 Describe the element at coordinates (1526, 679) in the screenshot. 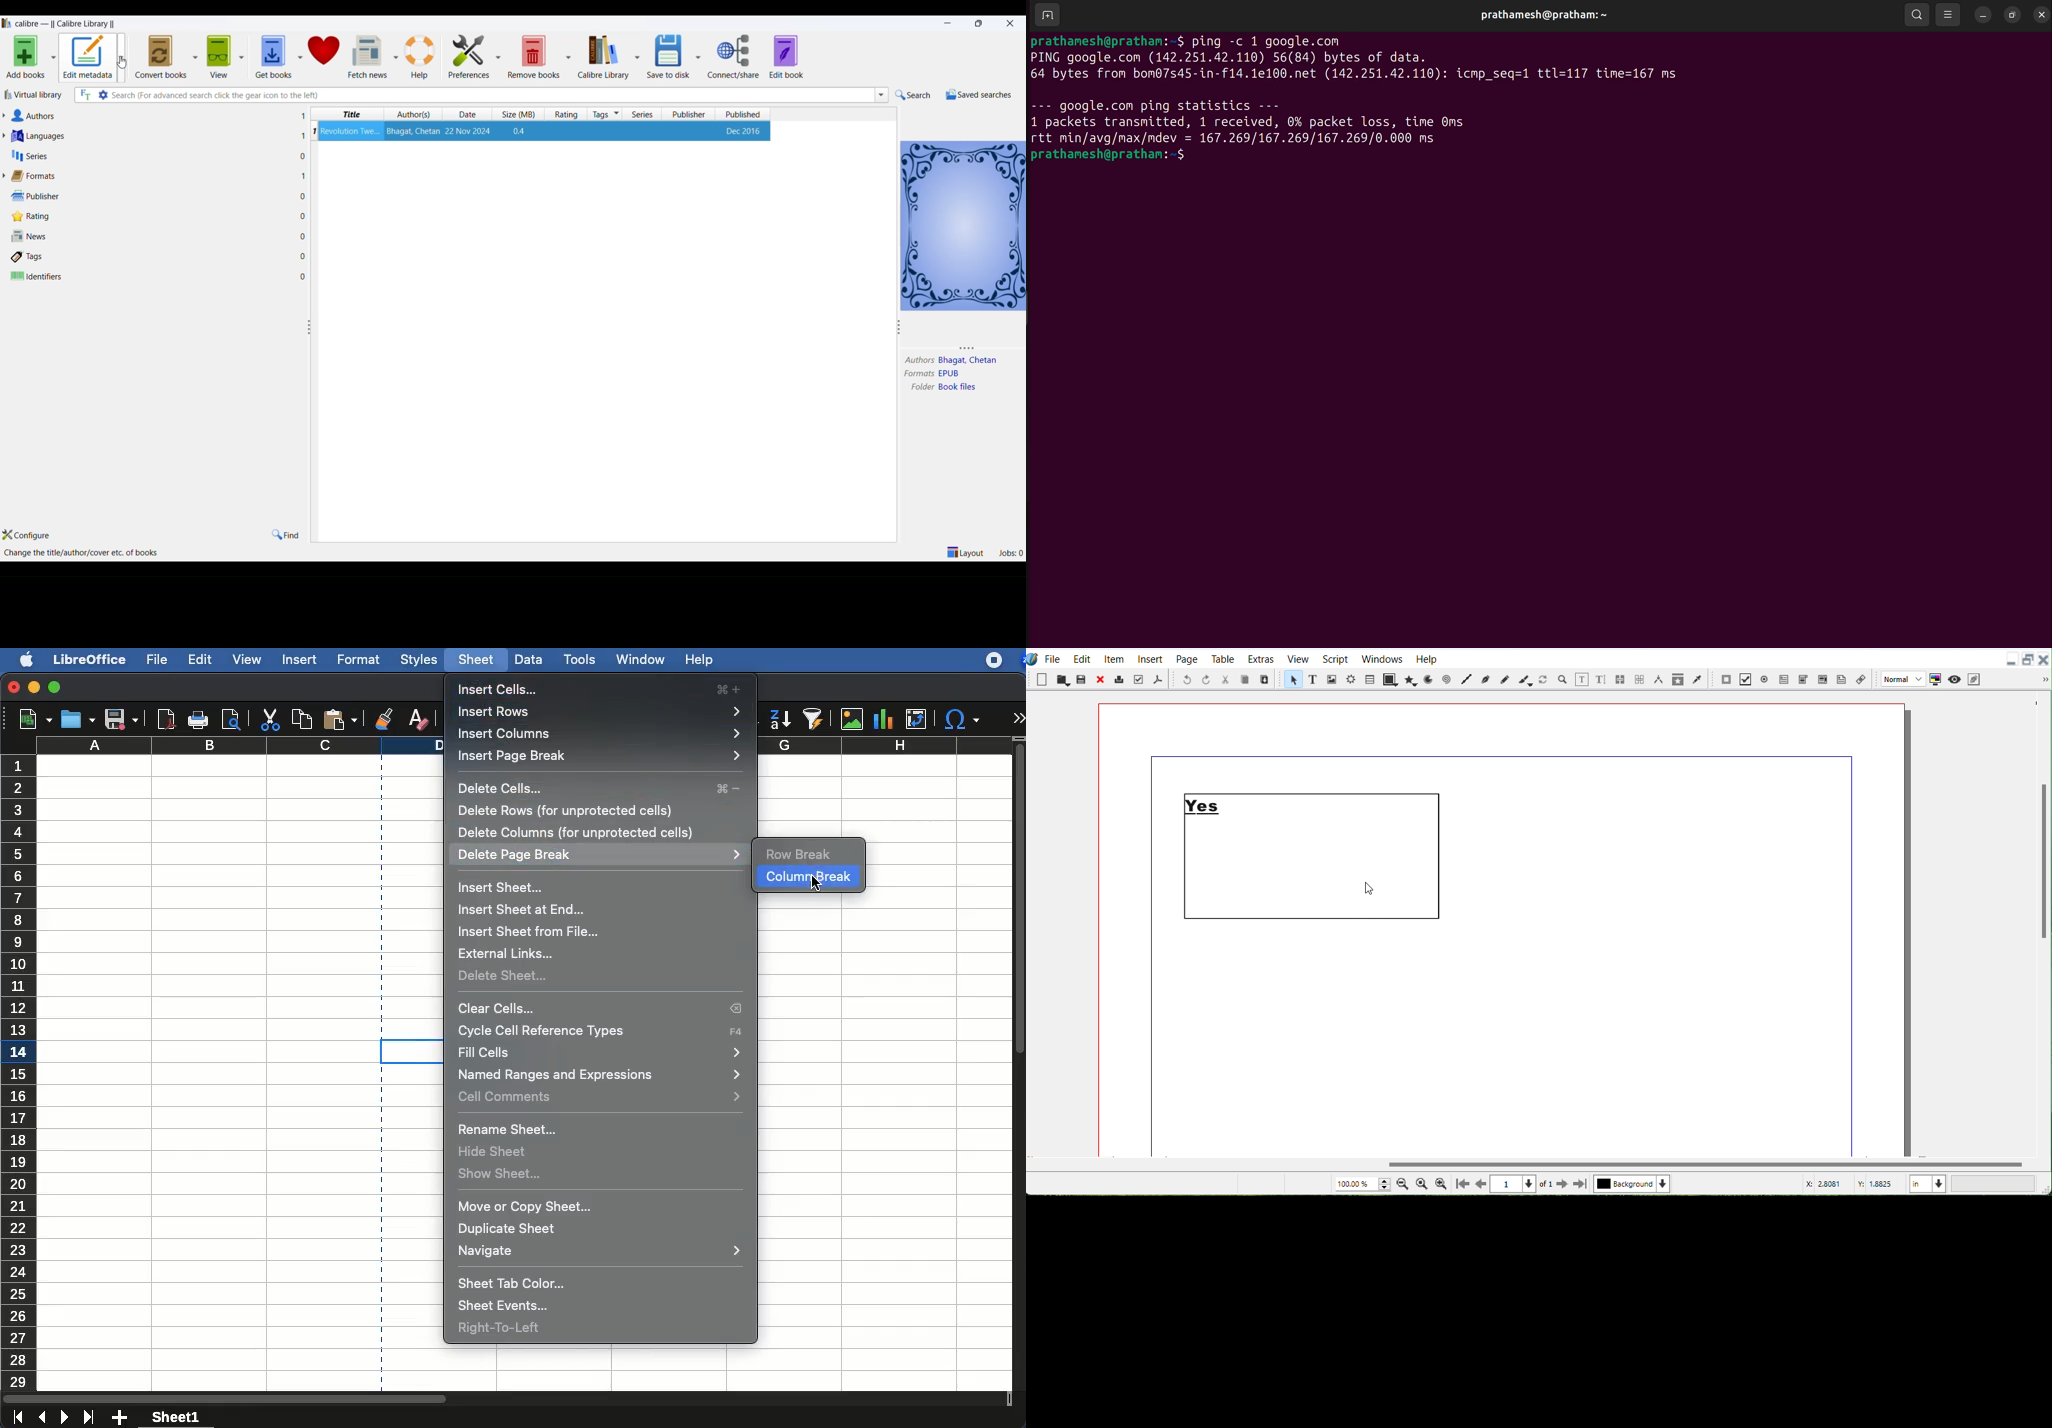

I see `Calligraphic line` at that location.